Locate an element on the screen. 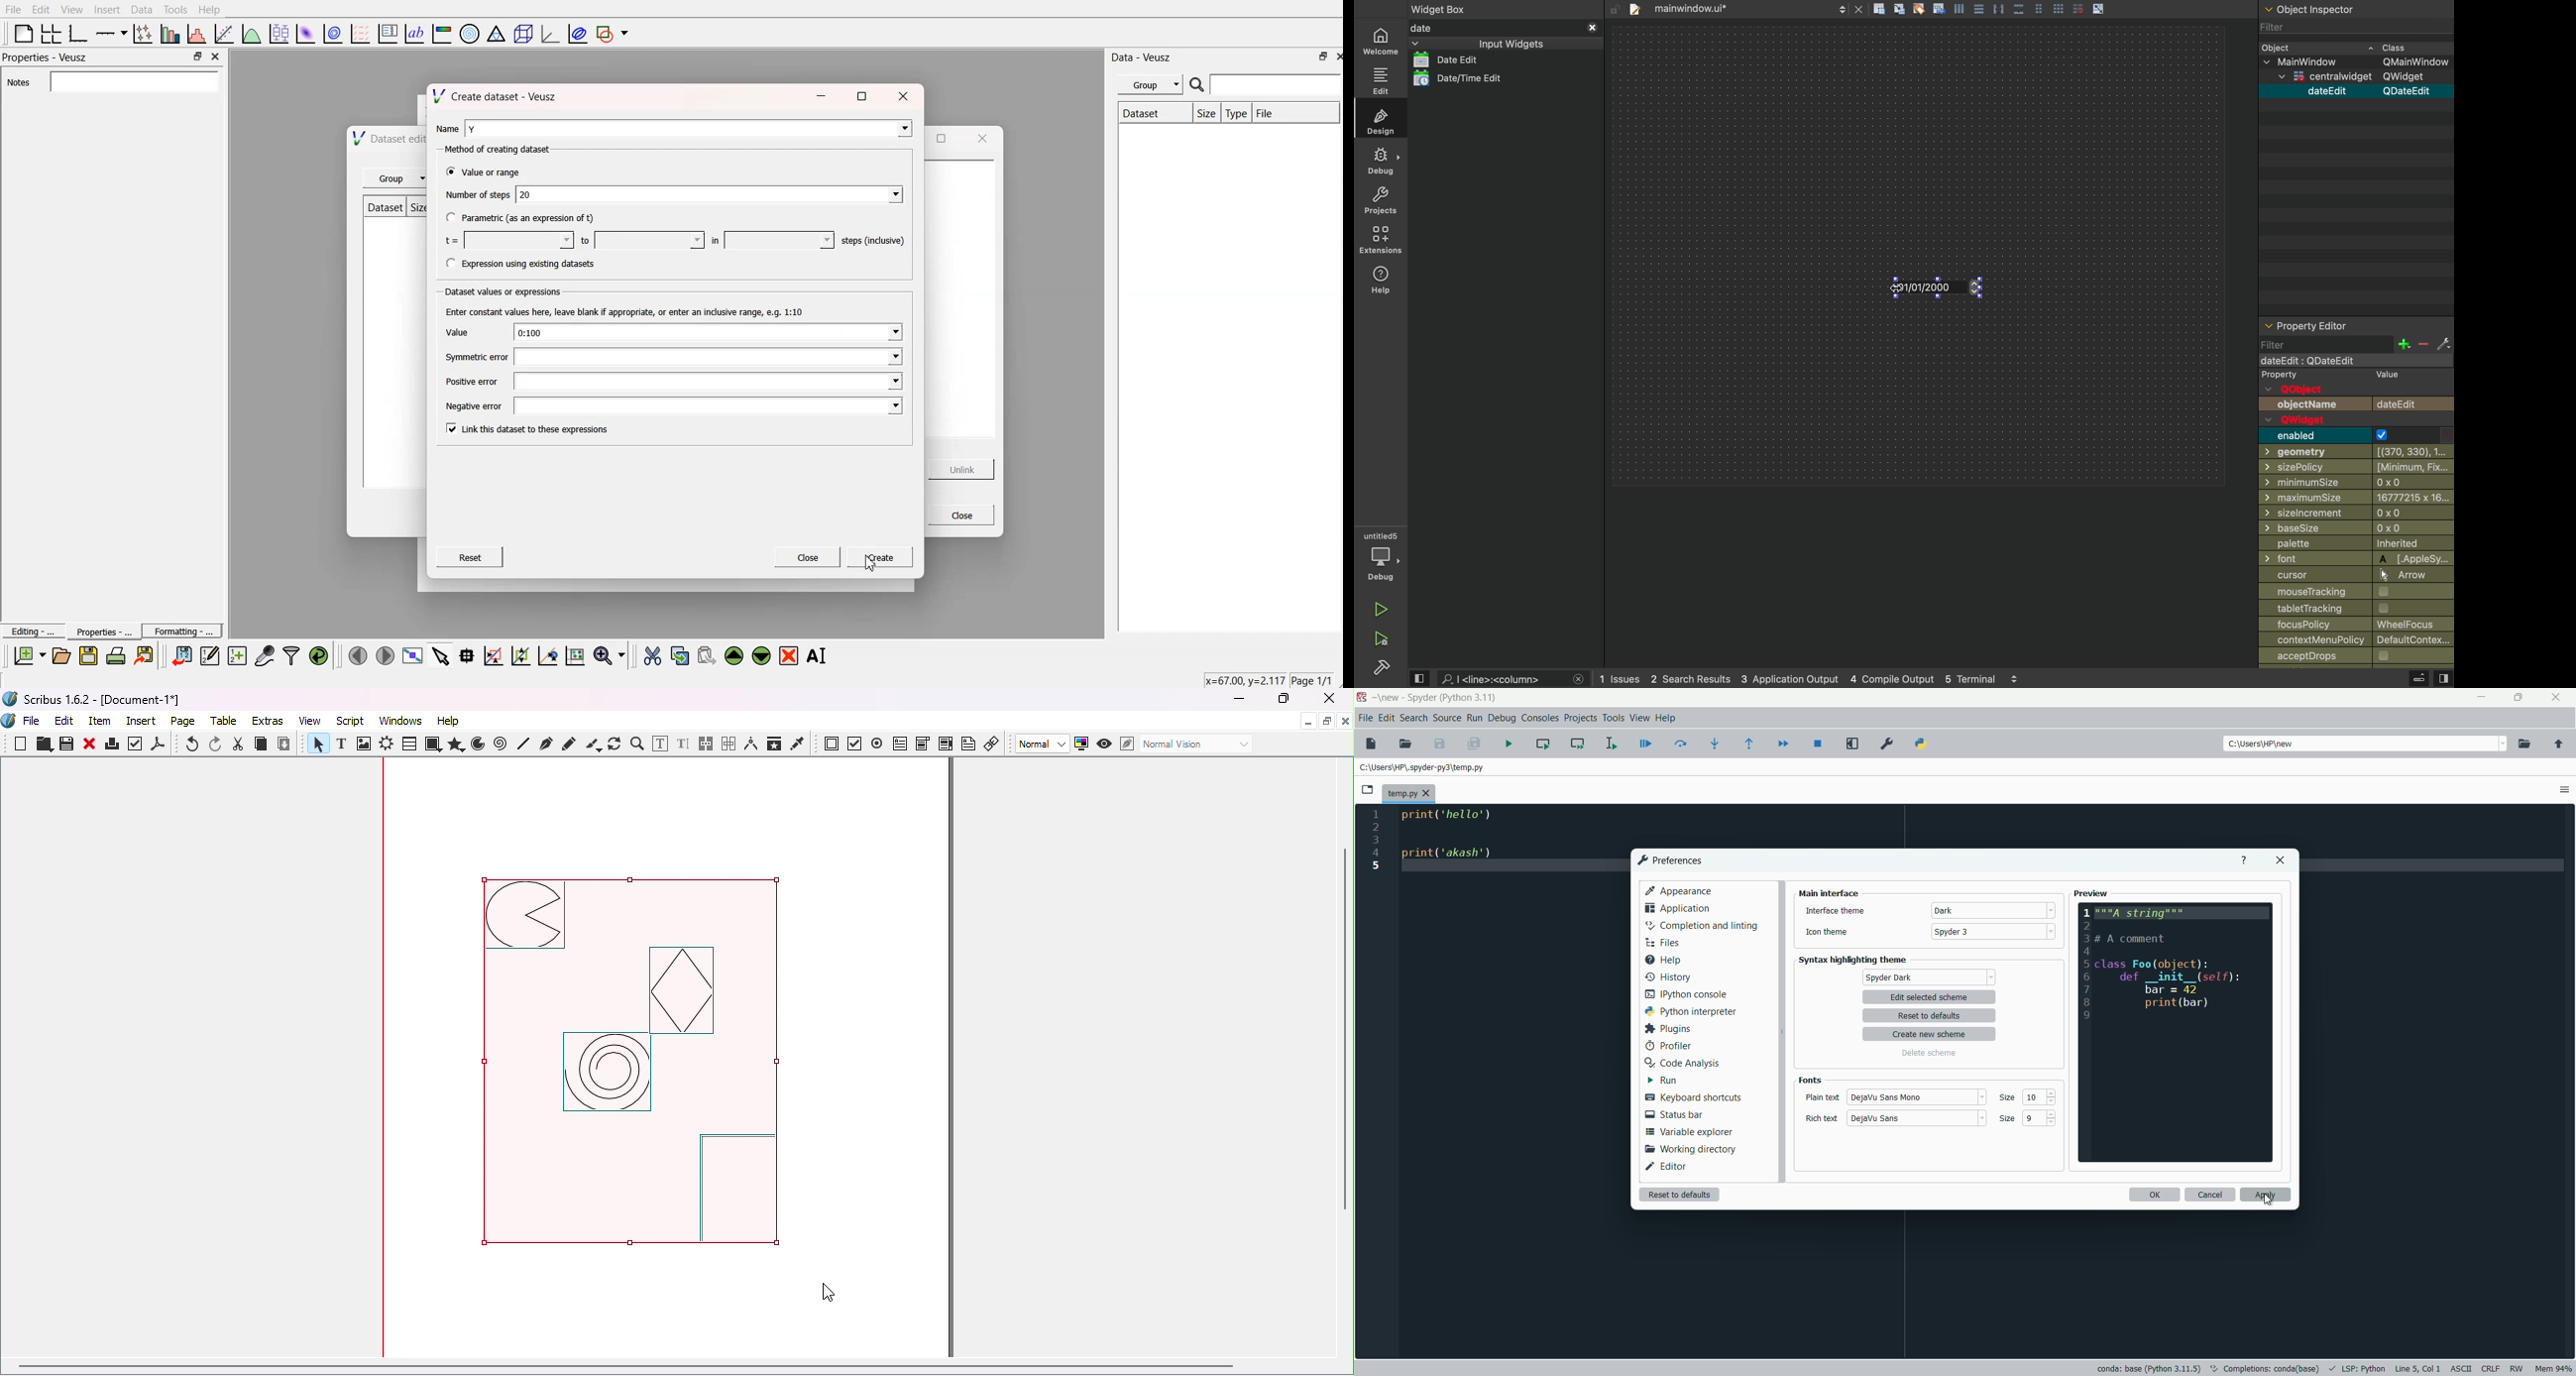 This screenshot has width=2576, height=1400. icon theme is located at coordinates (1827, 934).